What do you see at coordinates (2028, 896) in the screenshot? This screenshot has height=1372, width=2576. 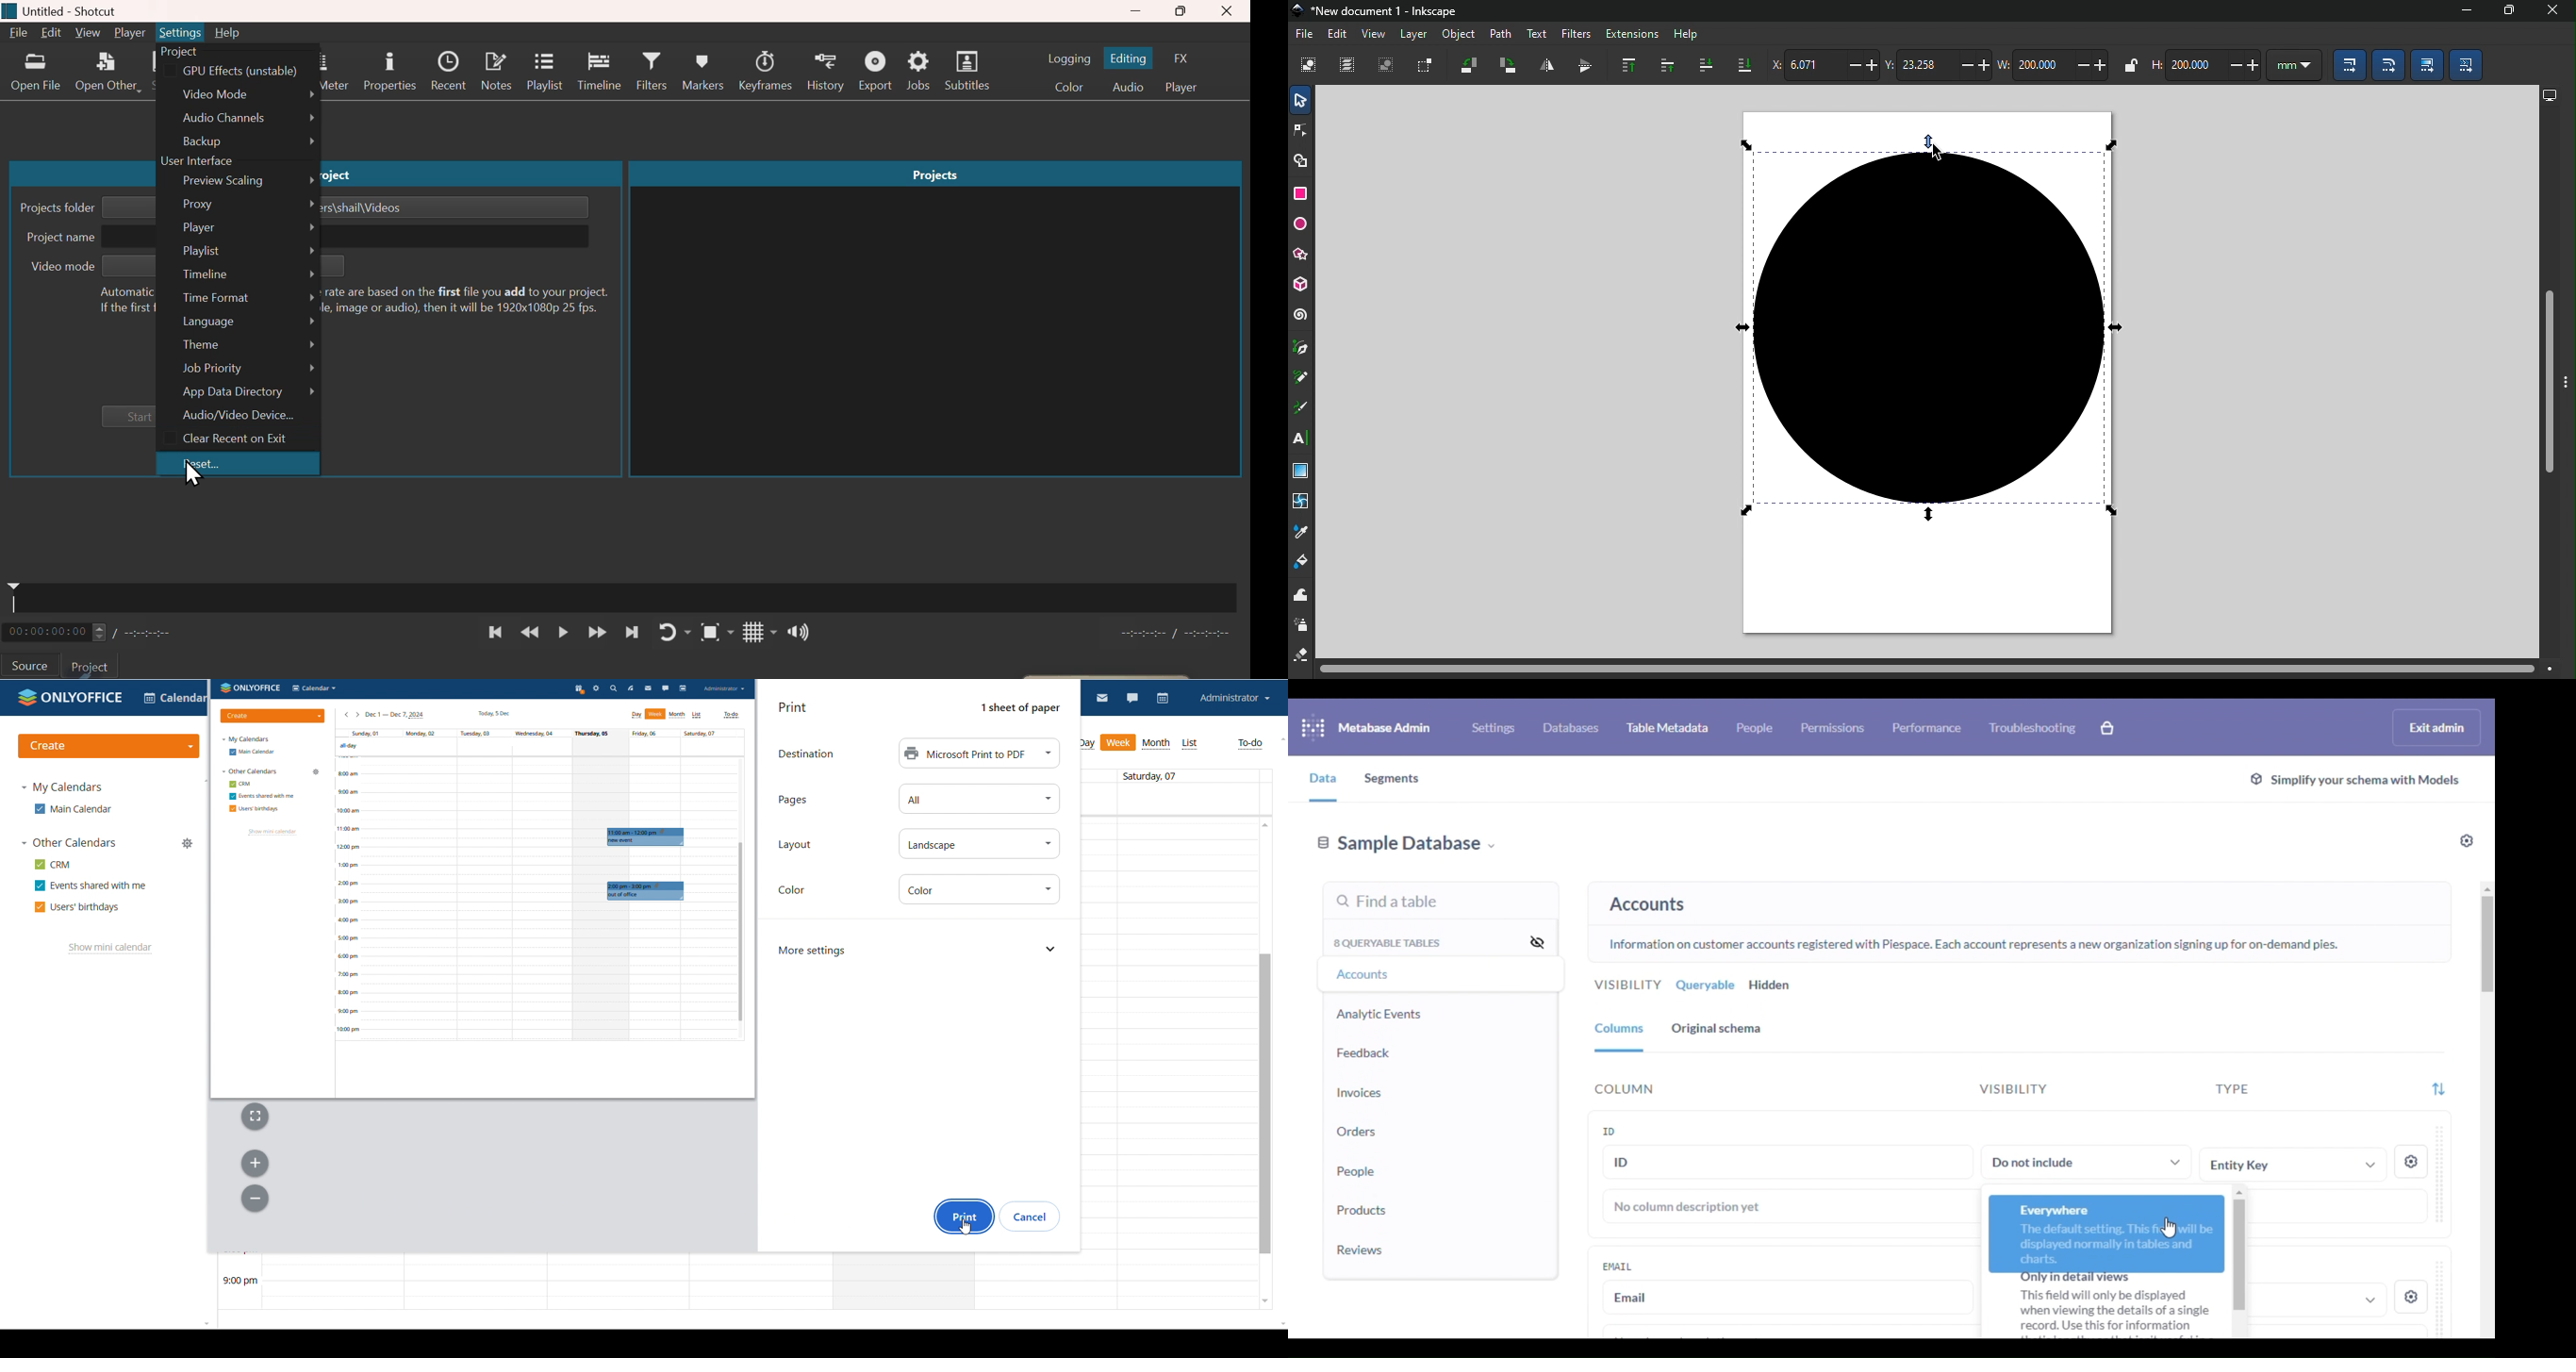 I see `select any table to see its schema and add or edit metadata.` at bounding box center [2028, 896].